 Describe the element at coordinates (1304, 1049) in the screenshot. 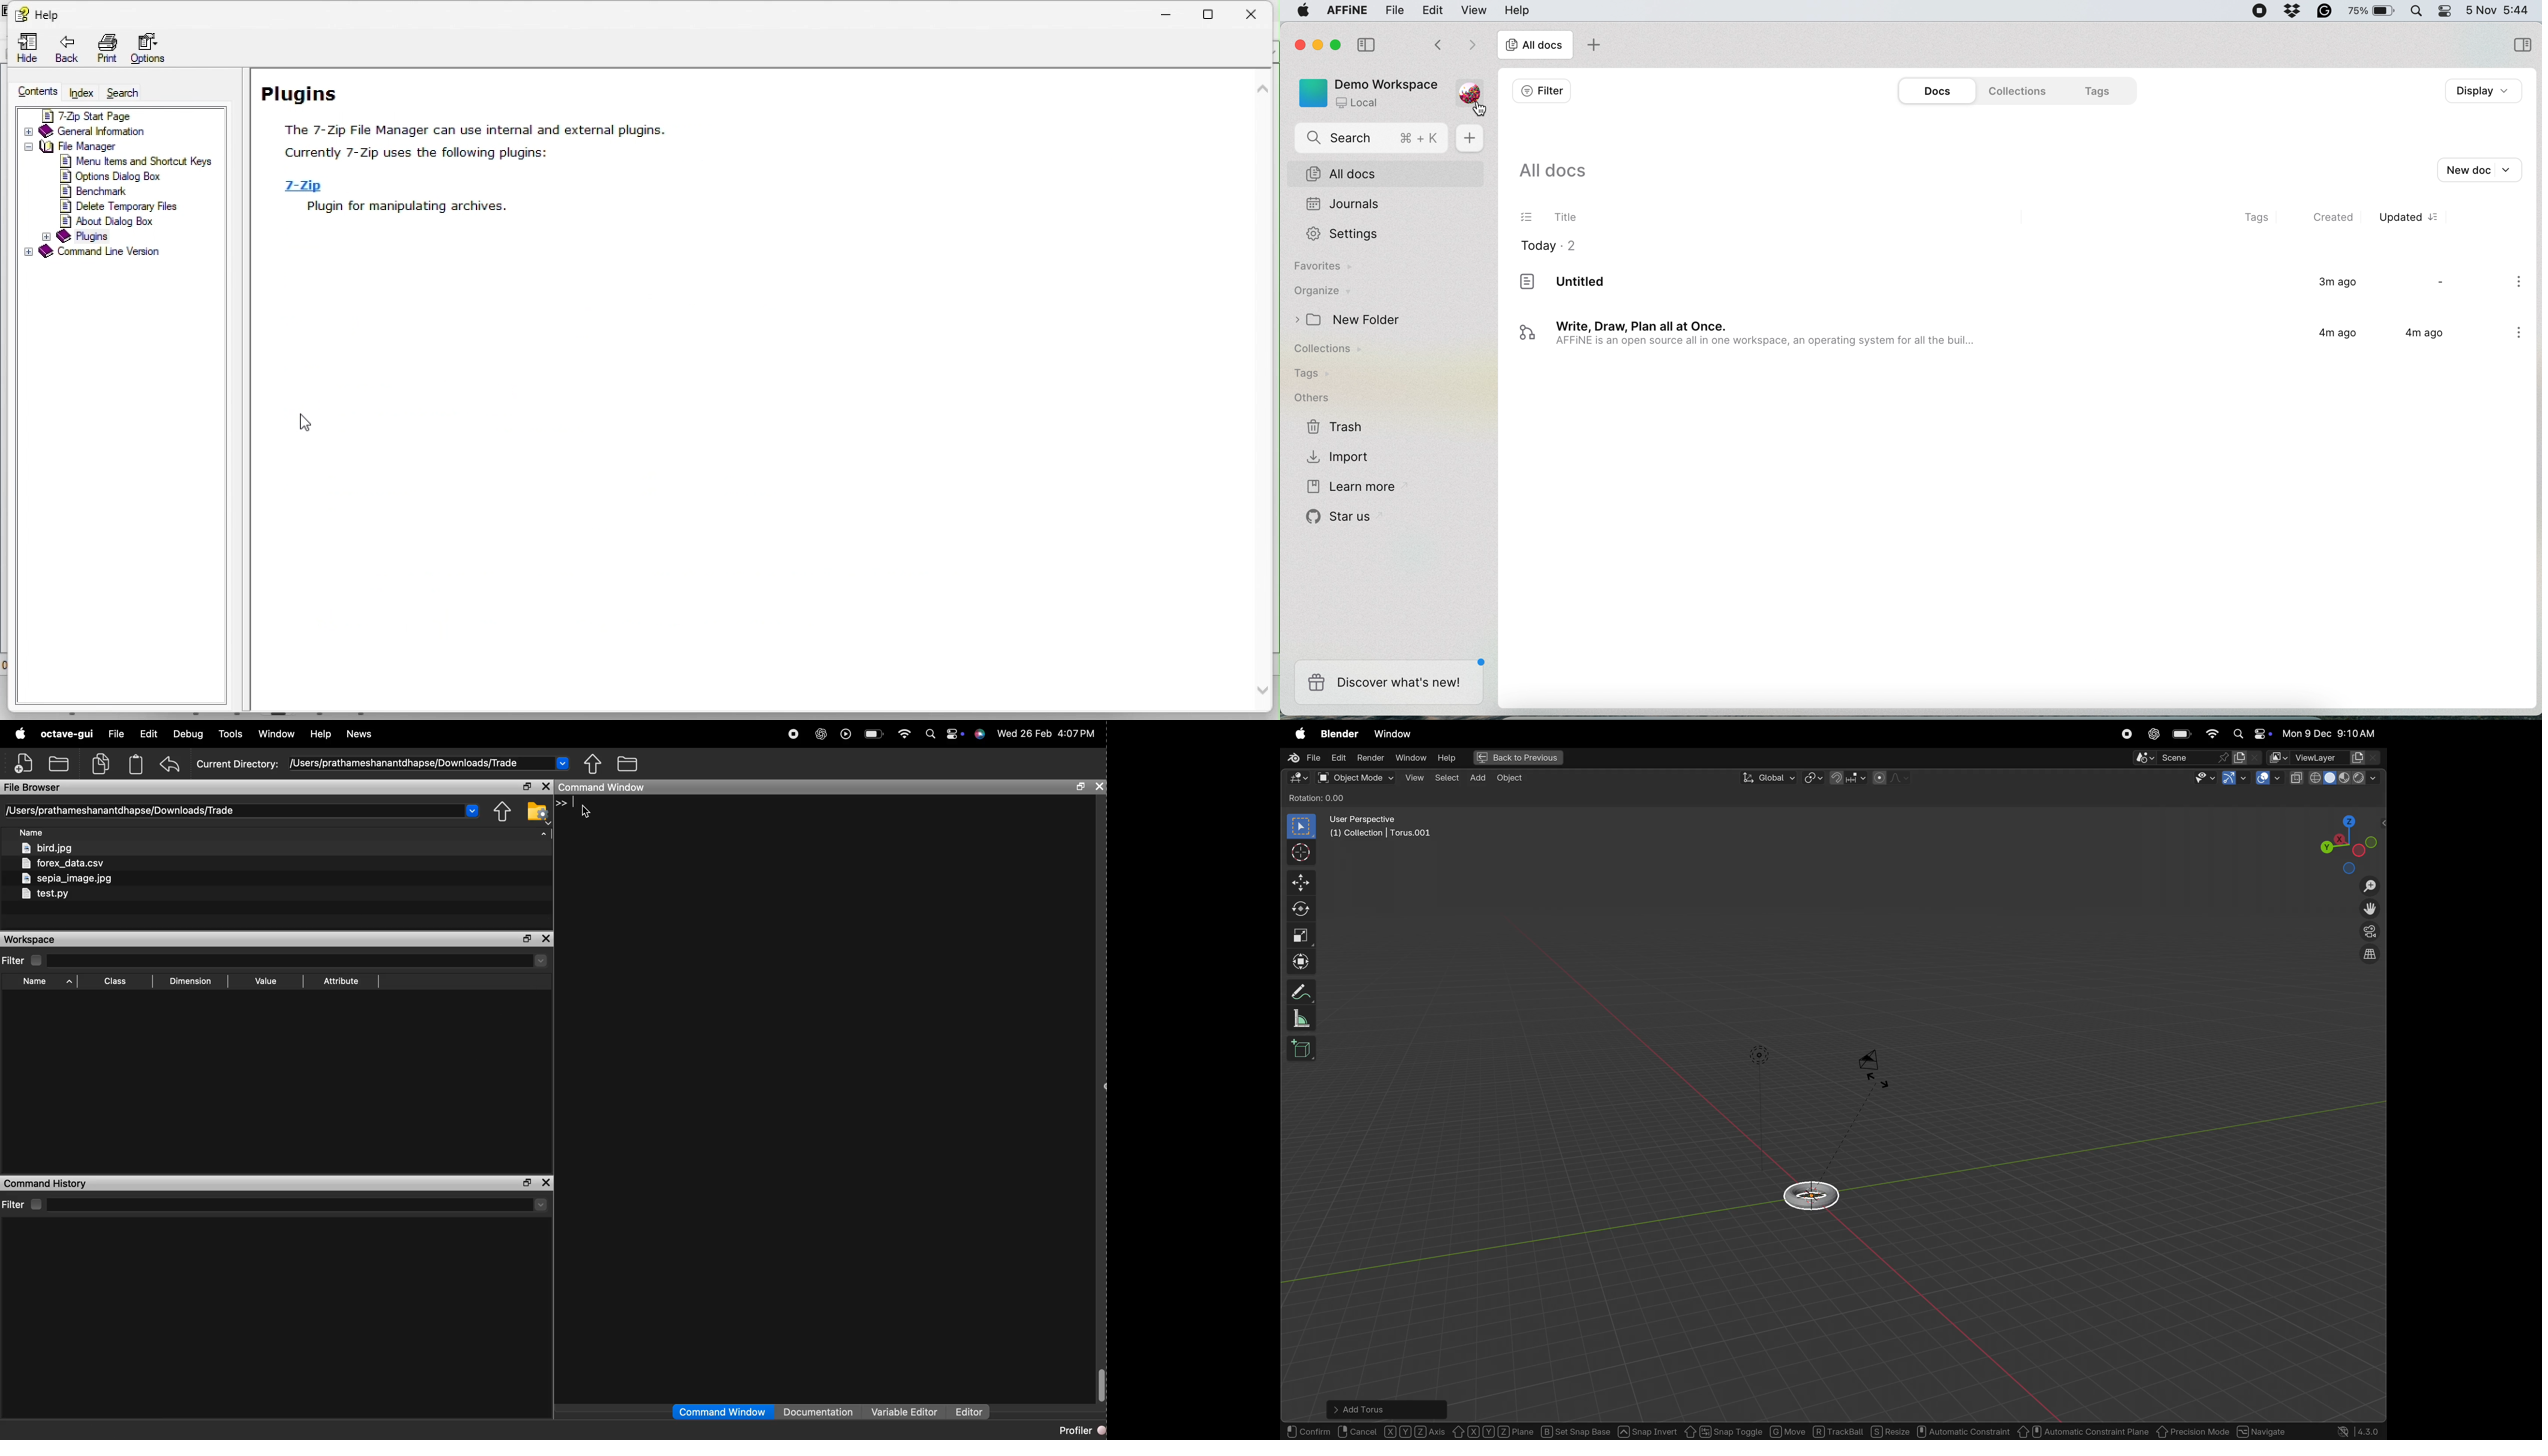

I see `add cube` at that location.